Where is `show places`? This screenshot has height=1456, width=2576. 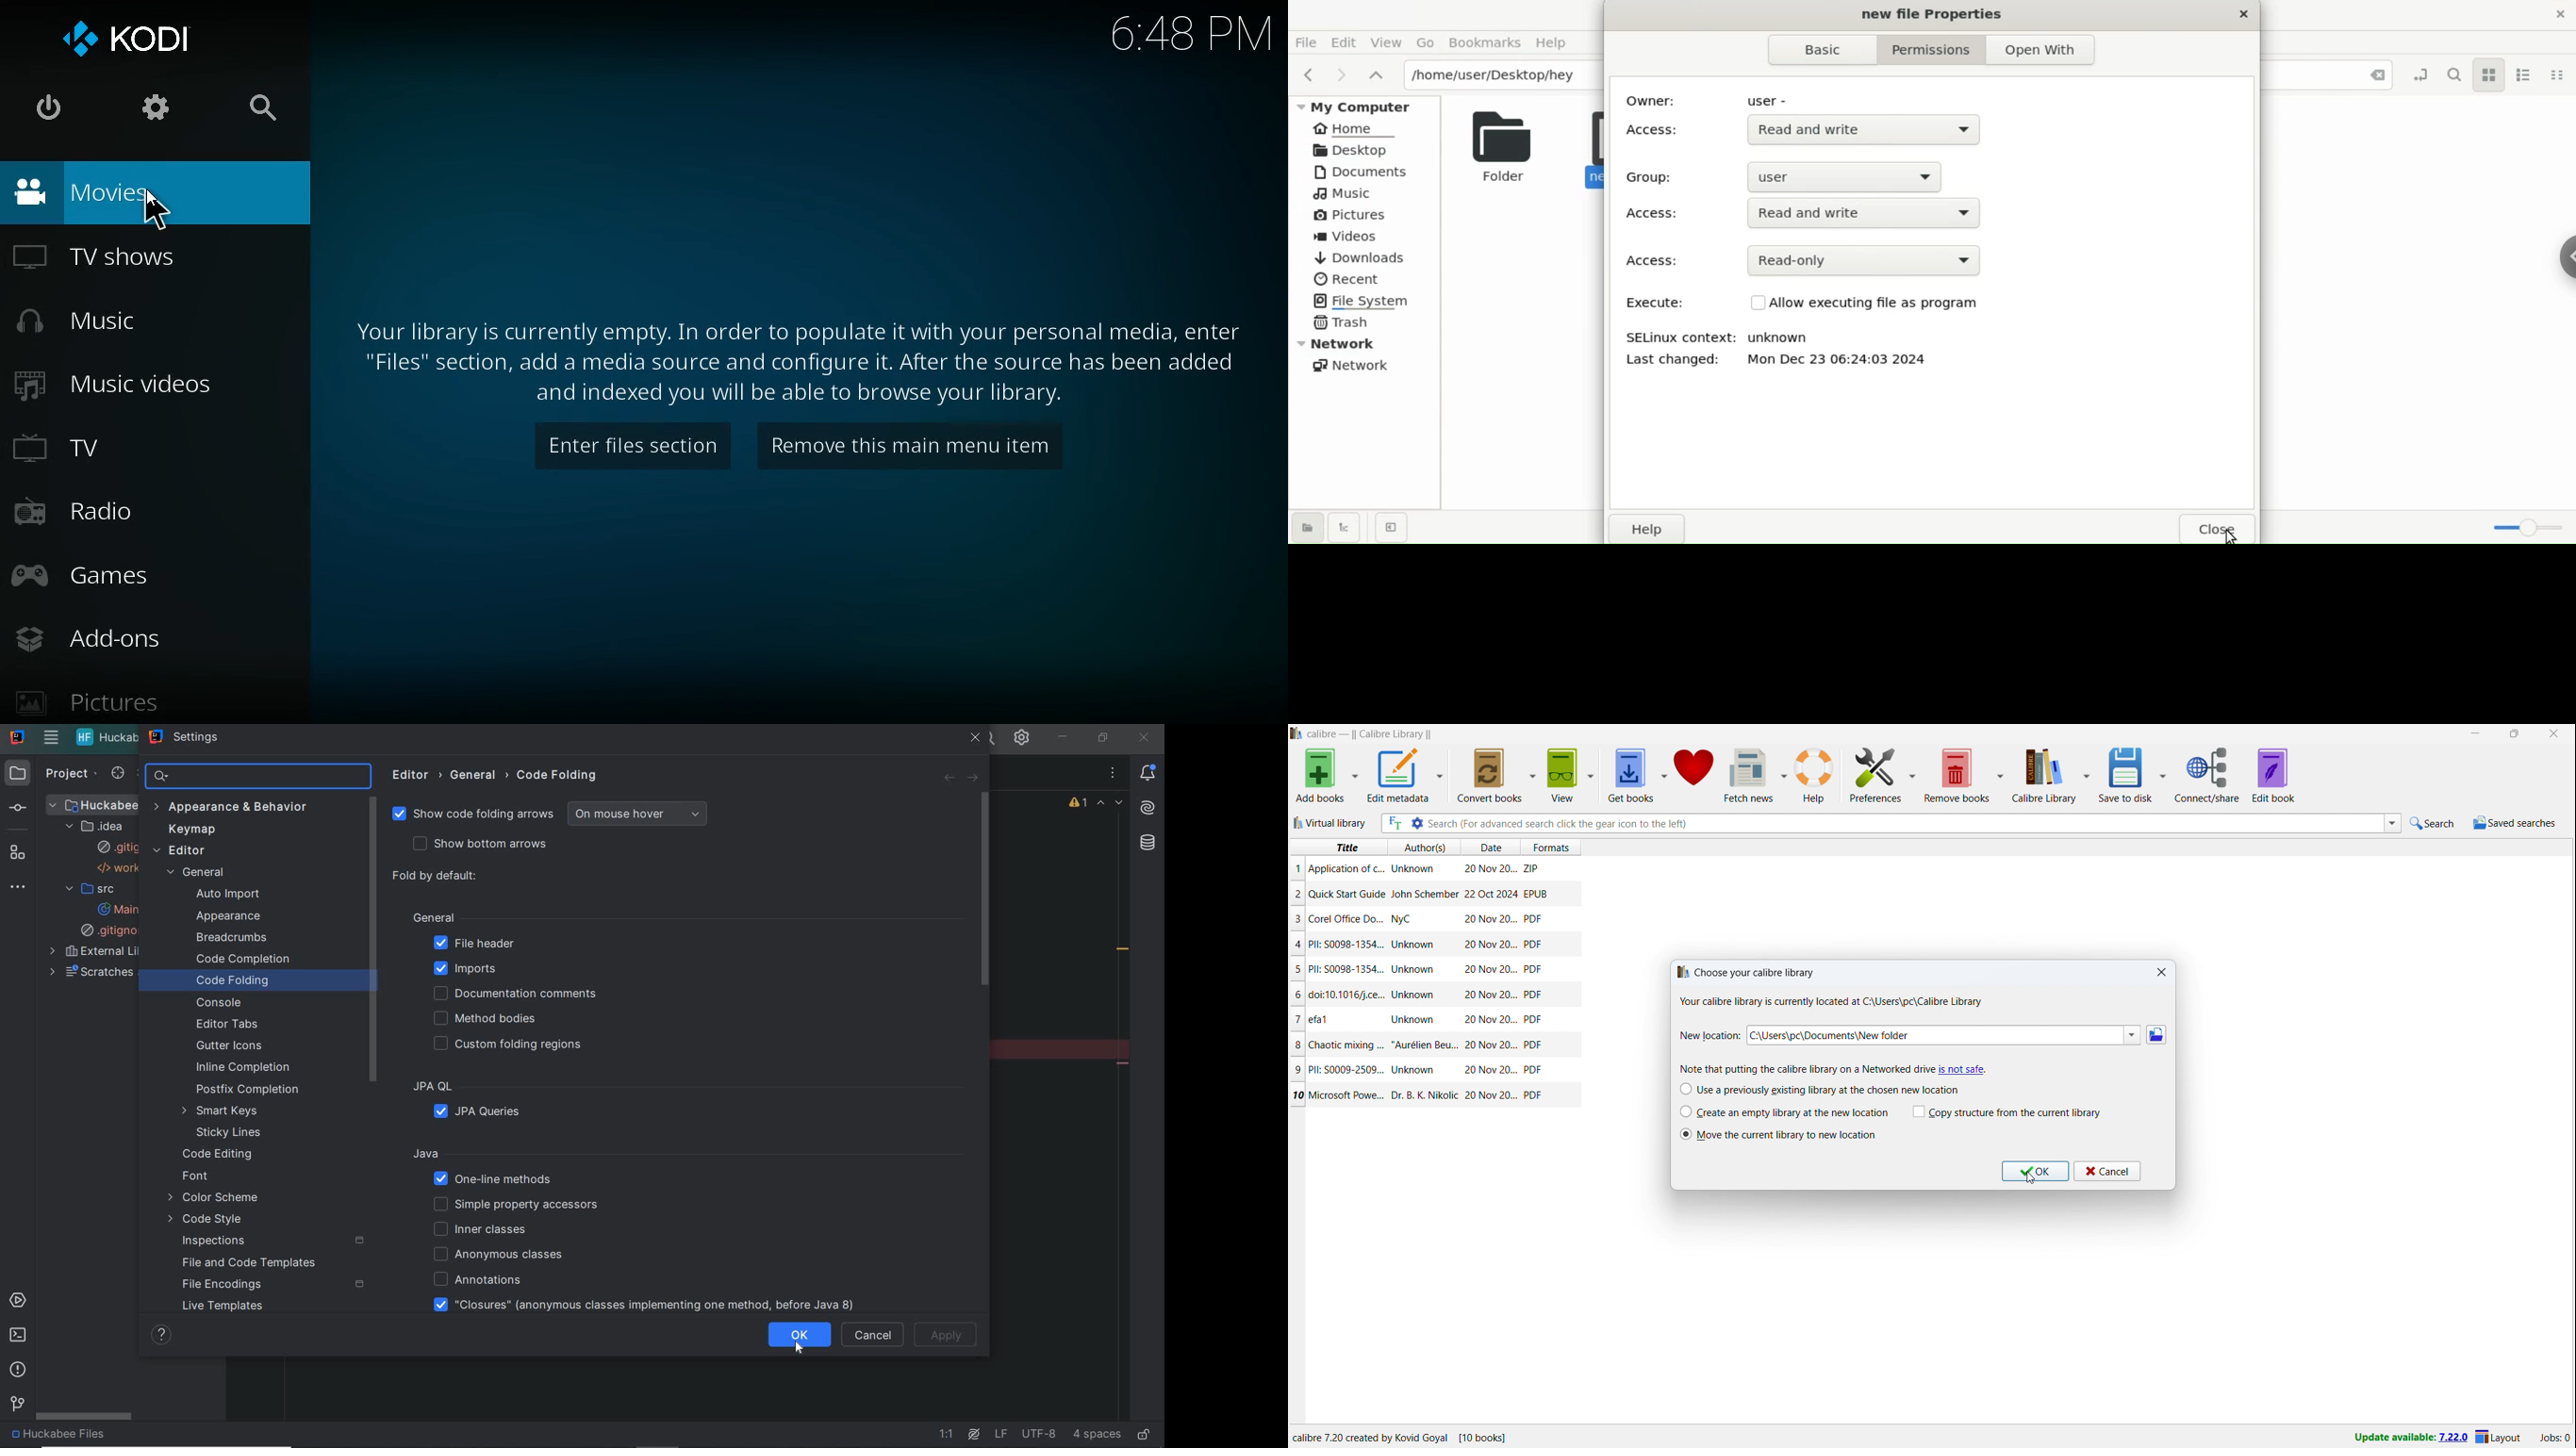
show places is located at coordinates (1307, 527).